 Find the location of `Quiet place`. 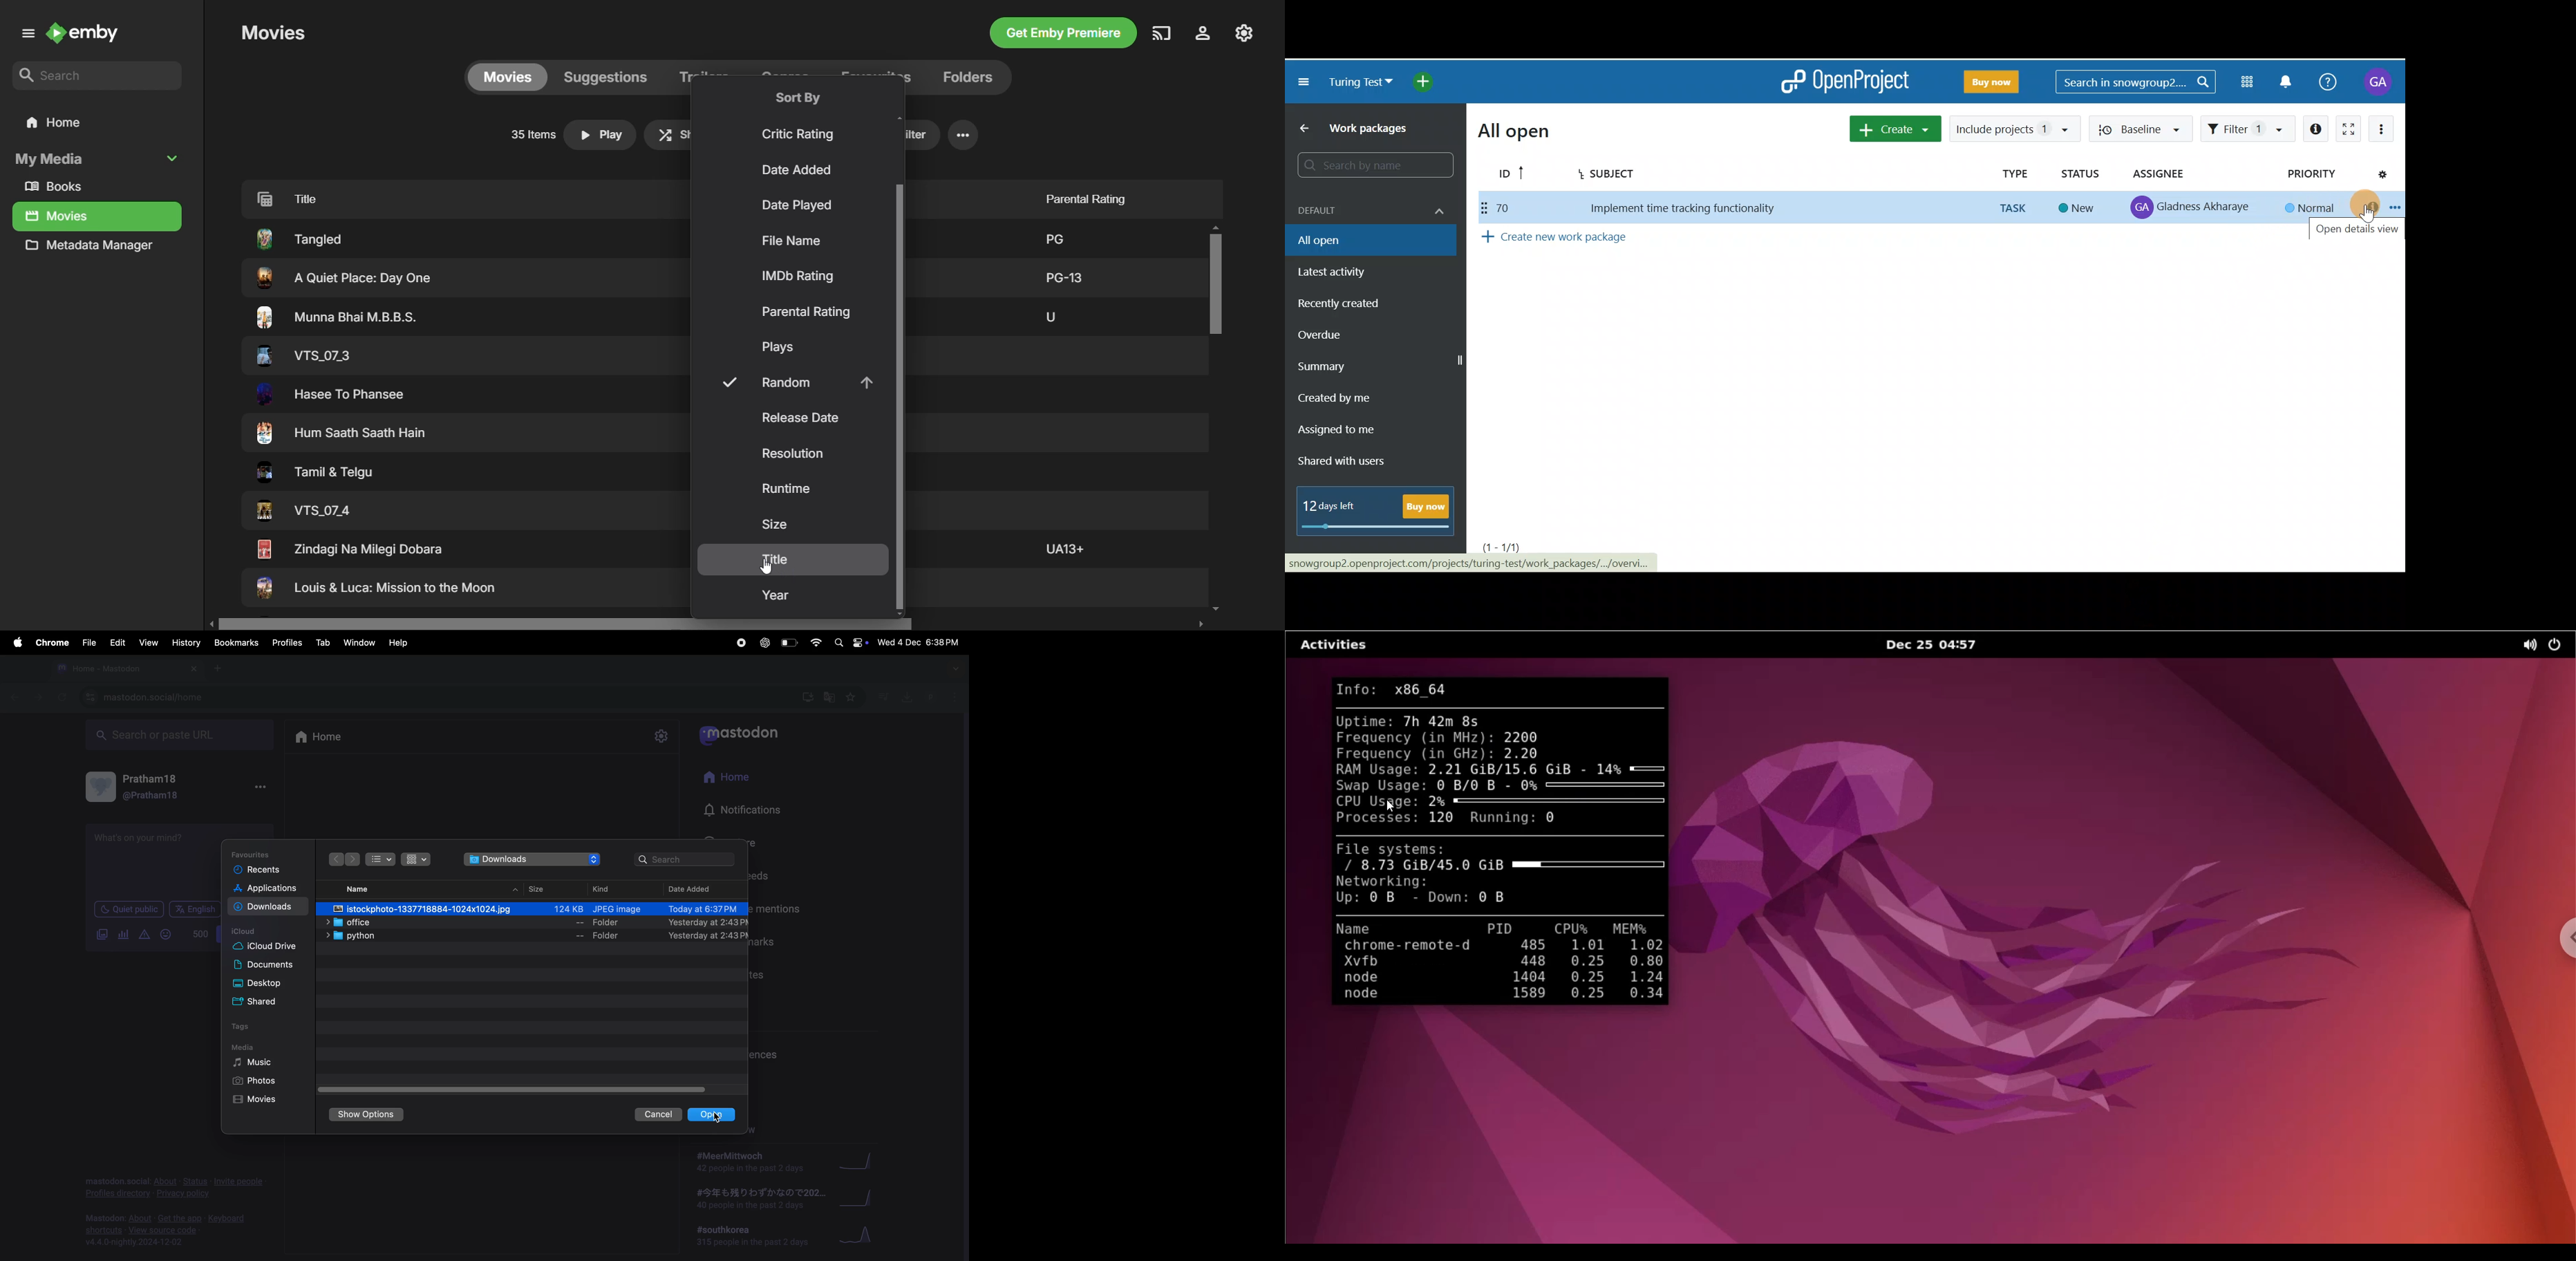

Quiet place is located at coordinates (129, 910).